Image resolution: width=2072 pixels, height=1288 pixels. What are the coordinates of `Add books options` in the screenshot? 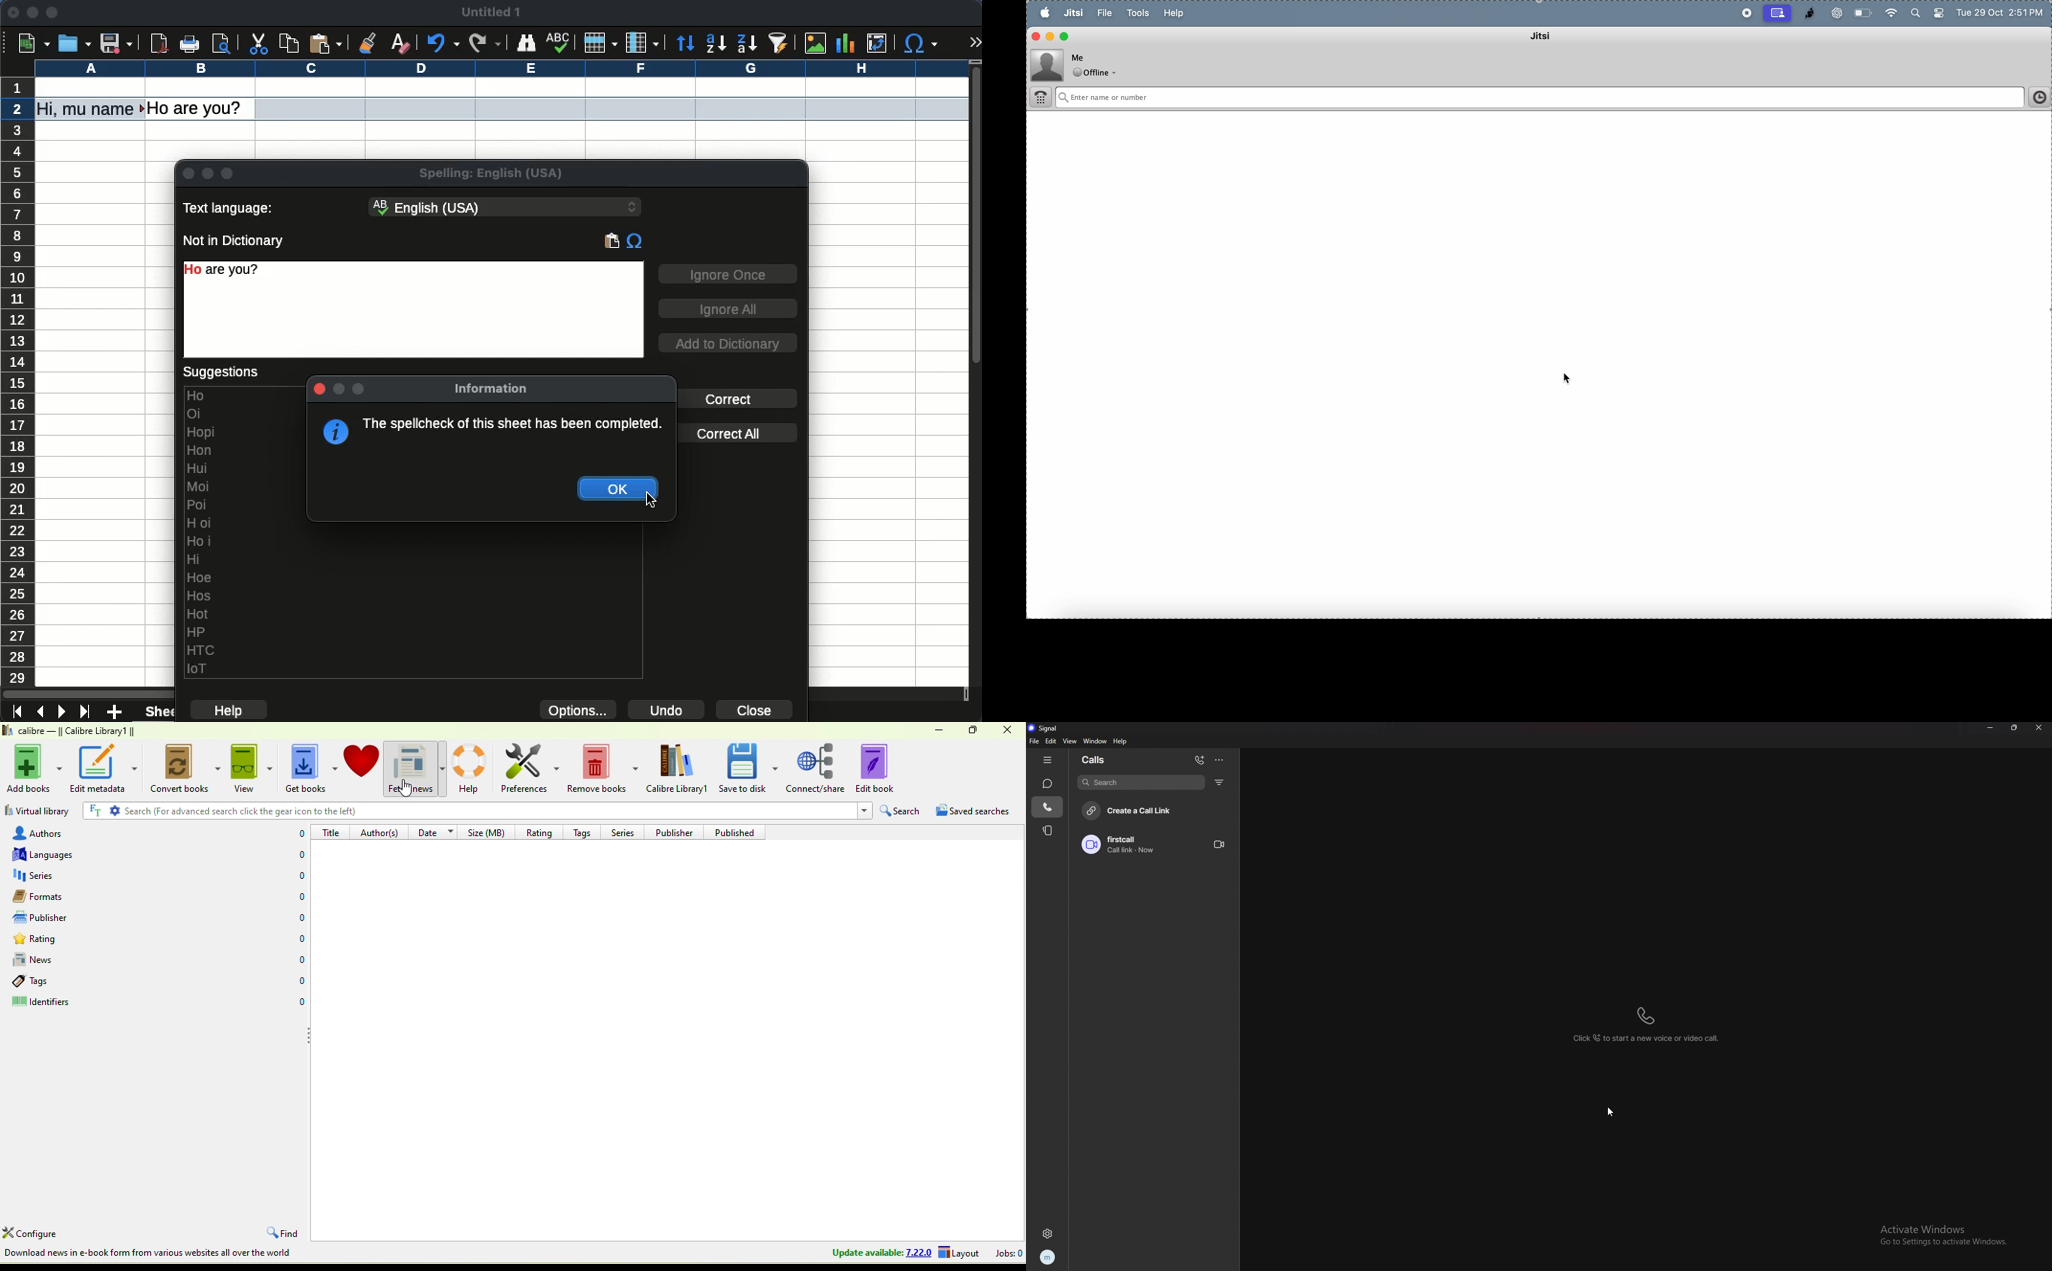 It's located at (61, 766).